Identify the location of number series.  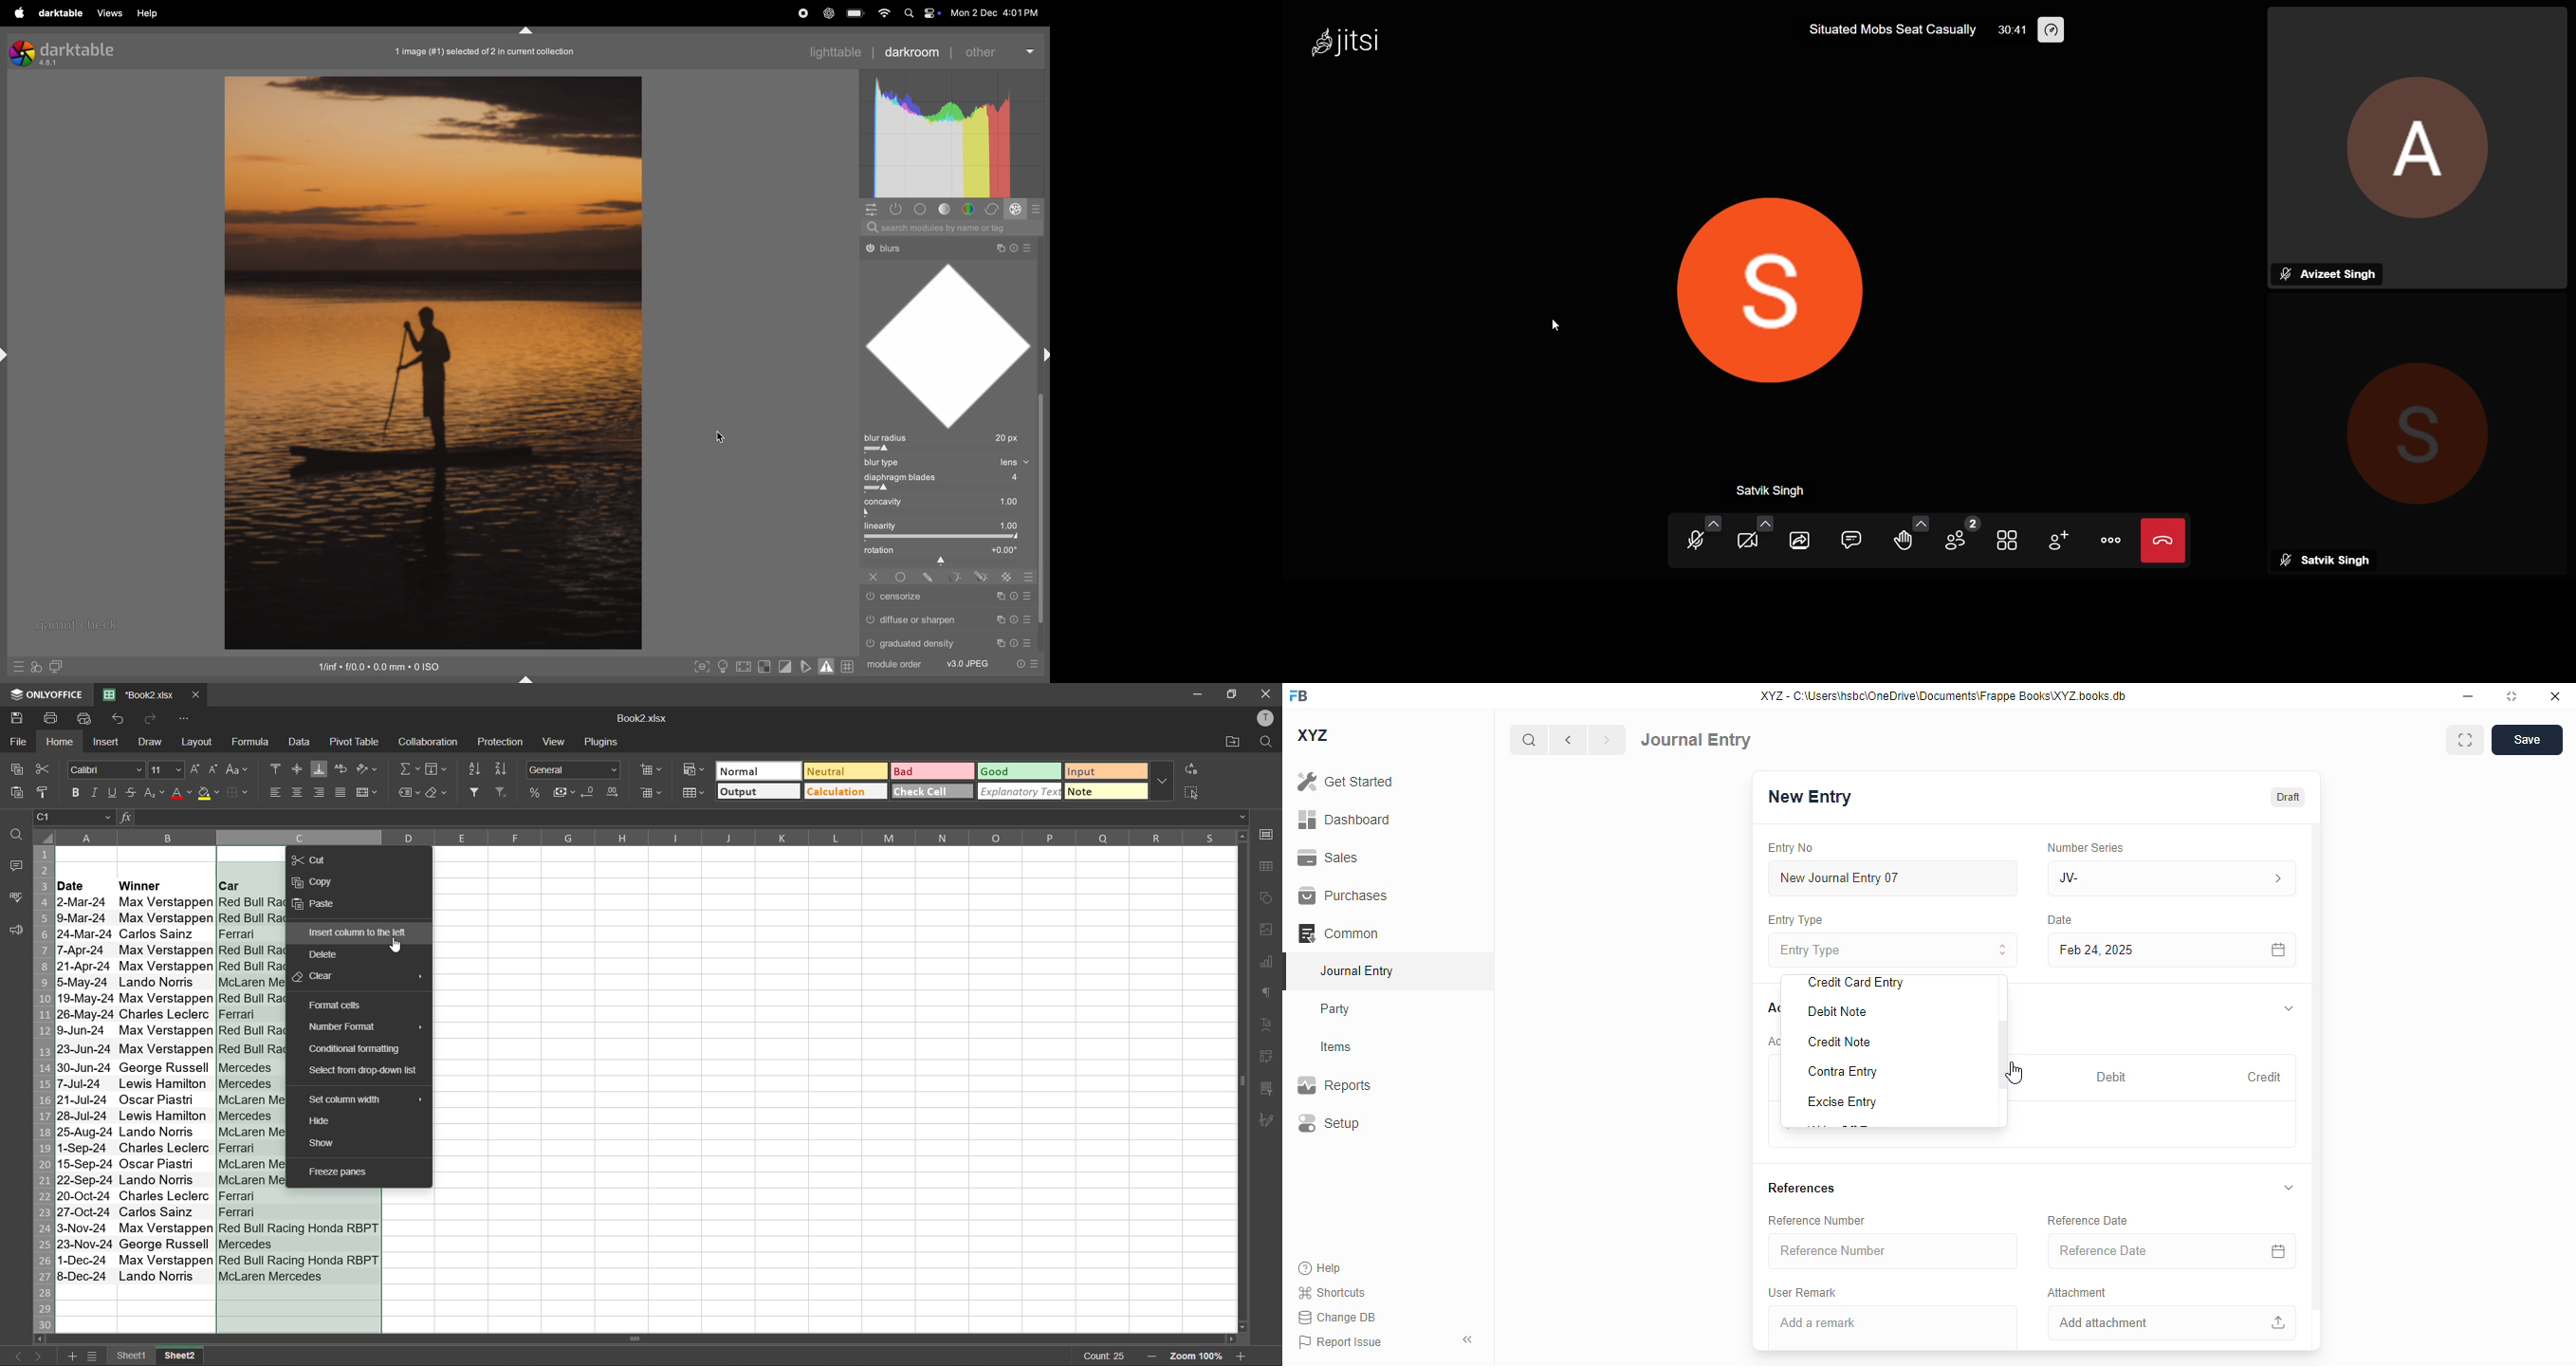
(2088, 847).